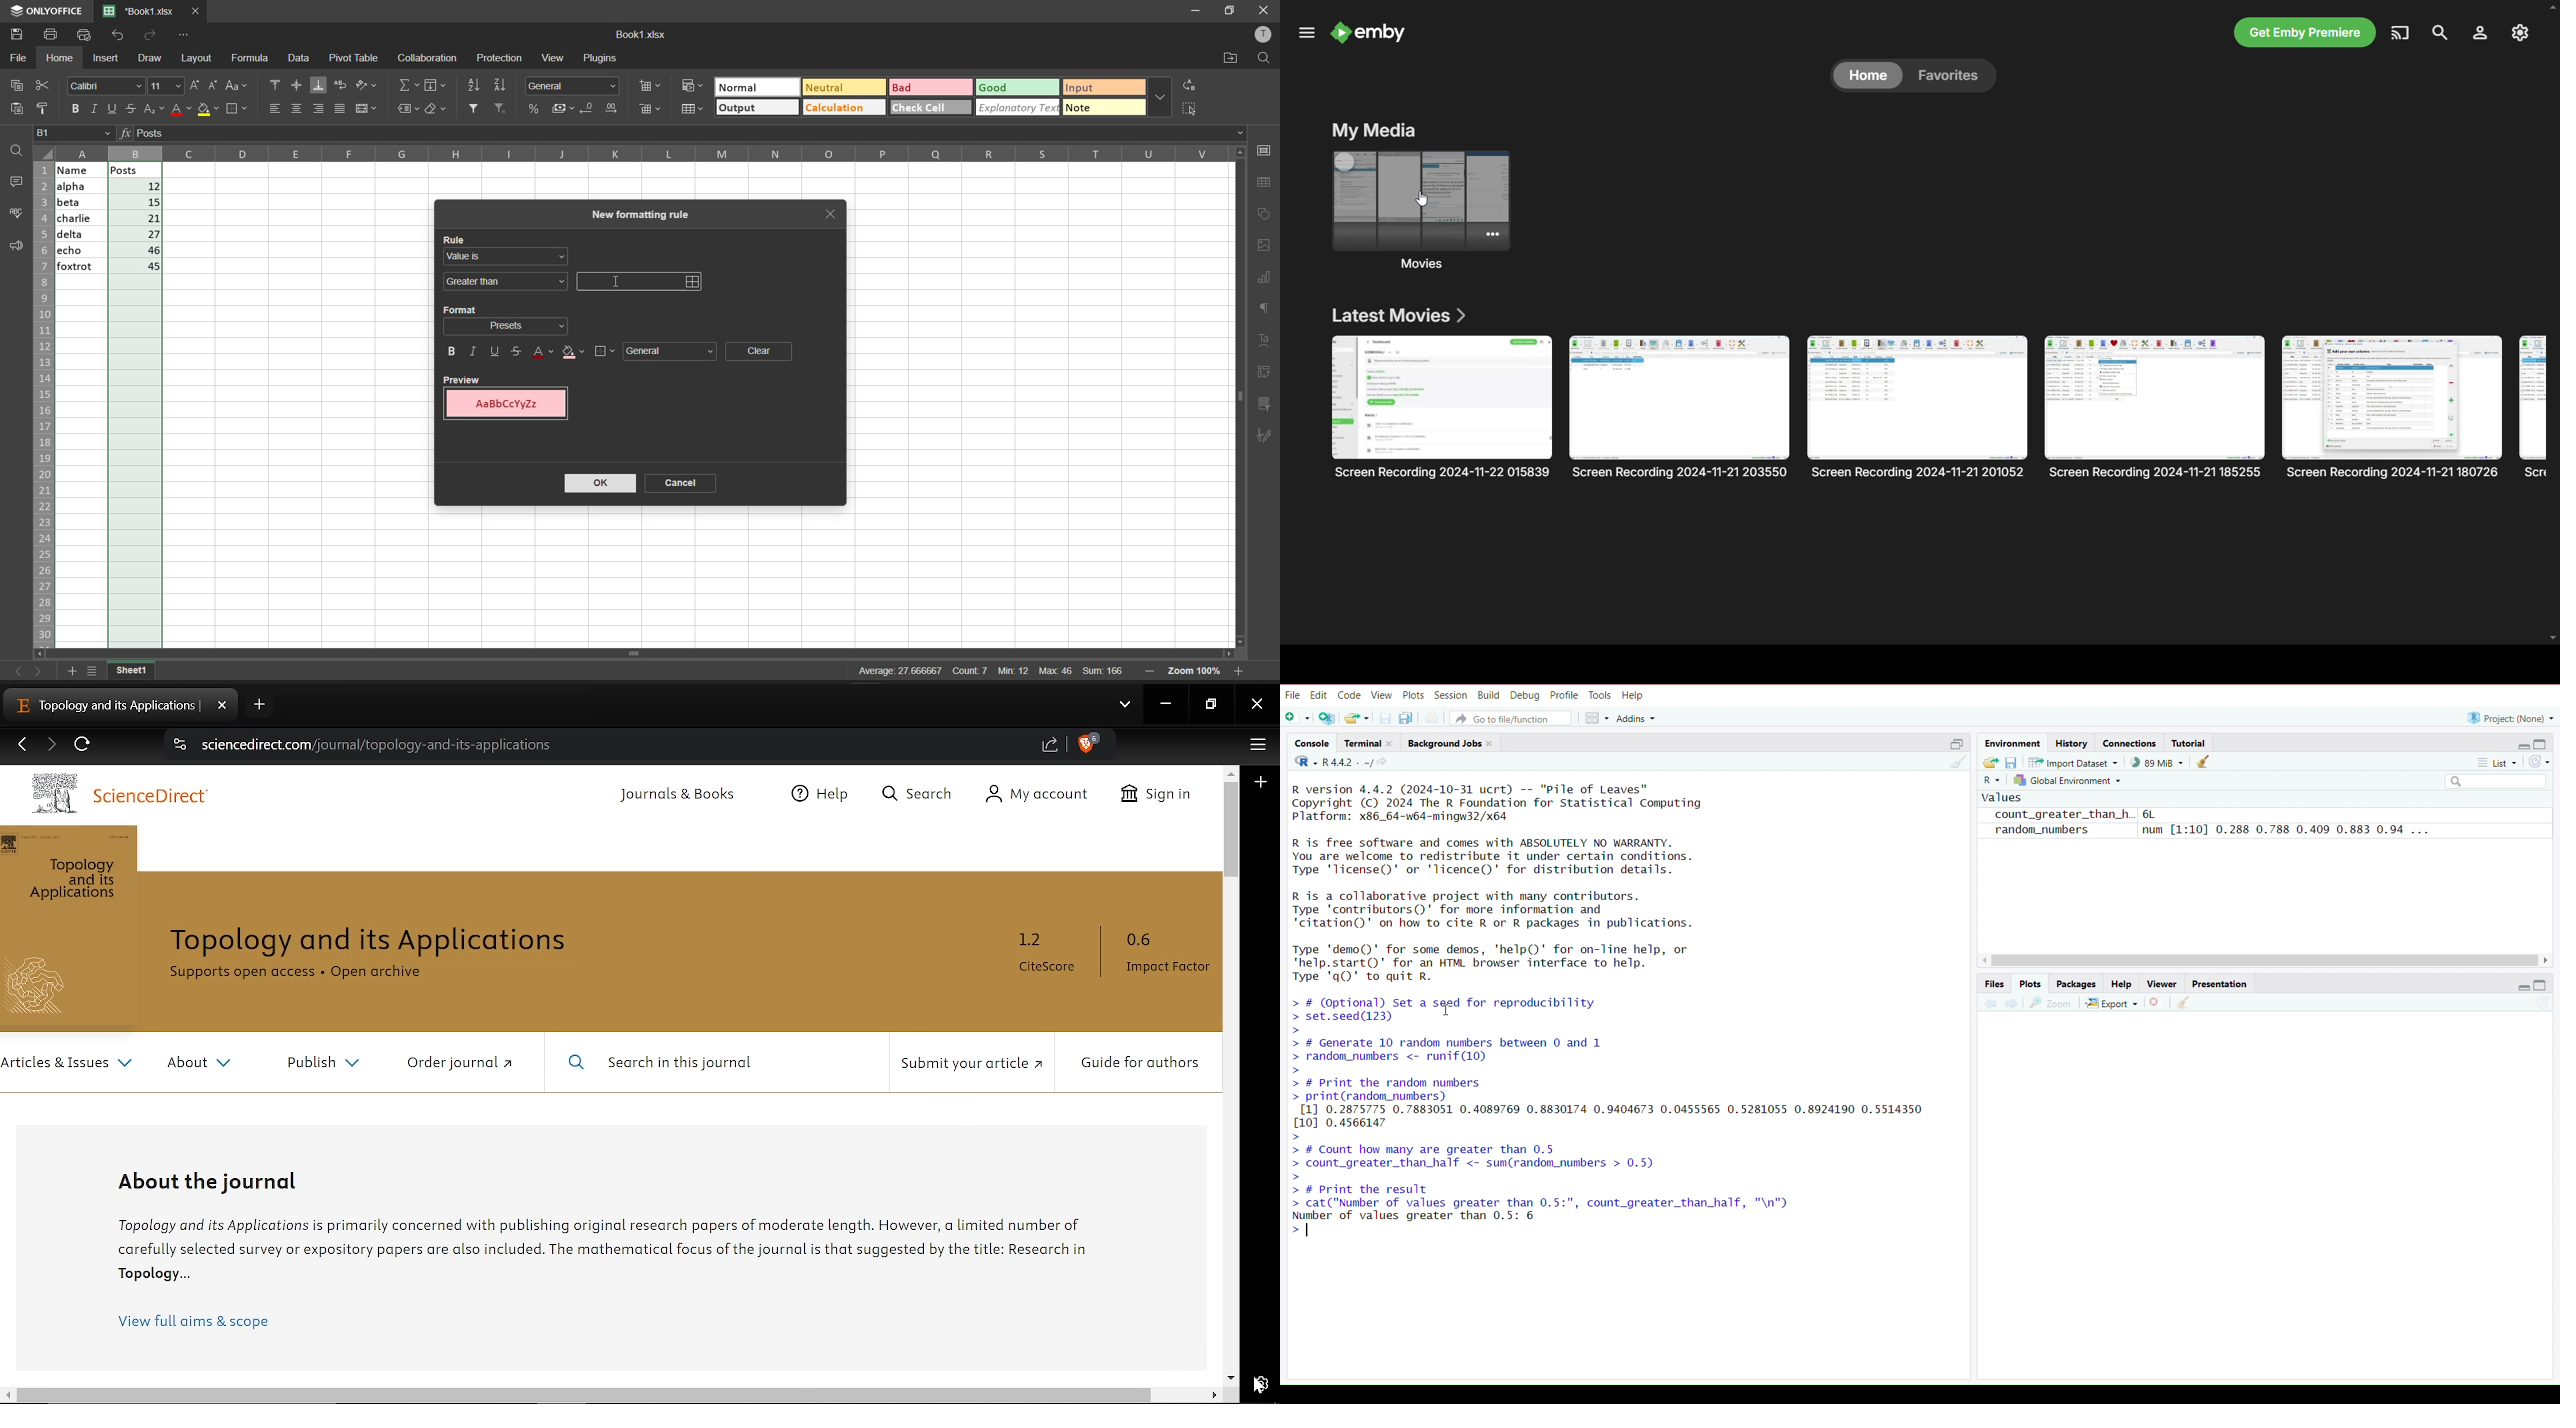 Image resolution: width=2576 pixels, height=1428 pixels. I want to click on insert cells, so click(652, 85).